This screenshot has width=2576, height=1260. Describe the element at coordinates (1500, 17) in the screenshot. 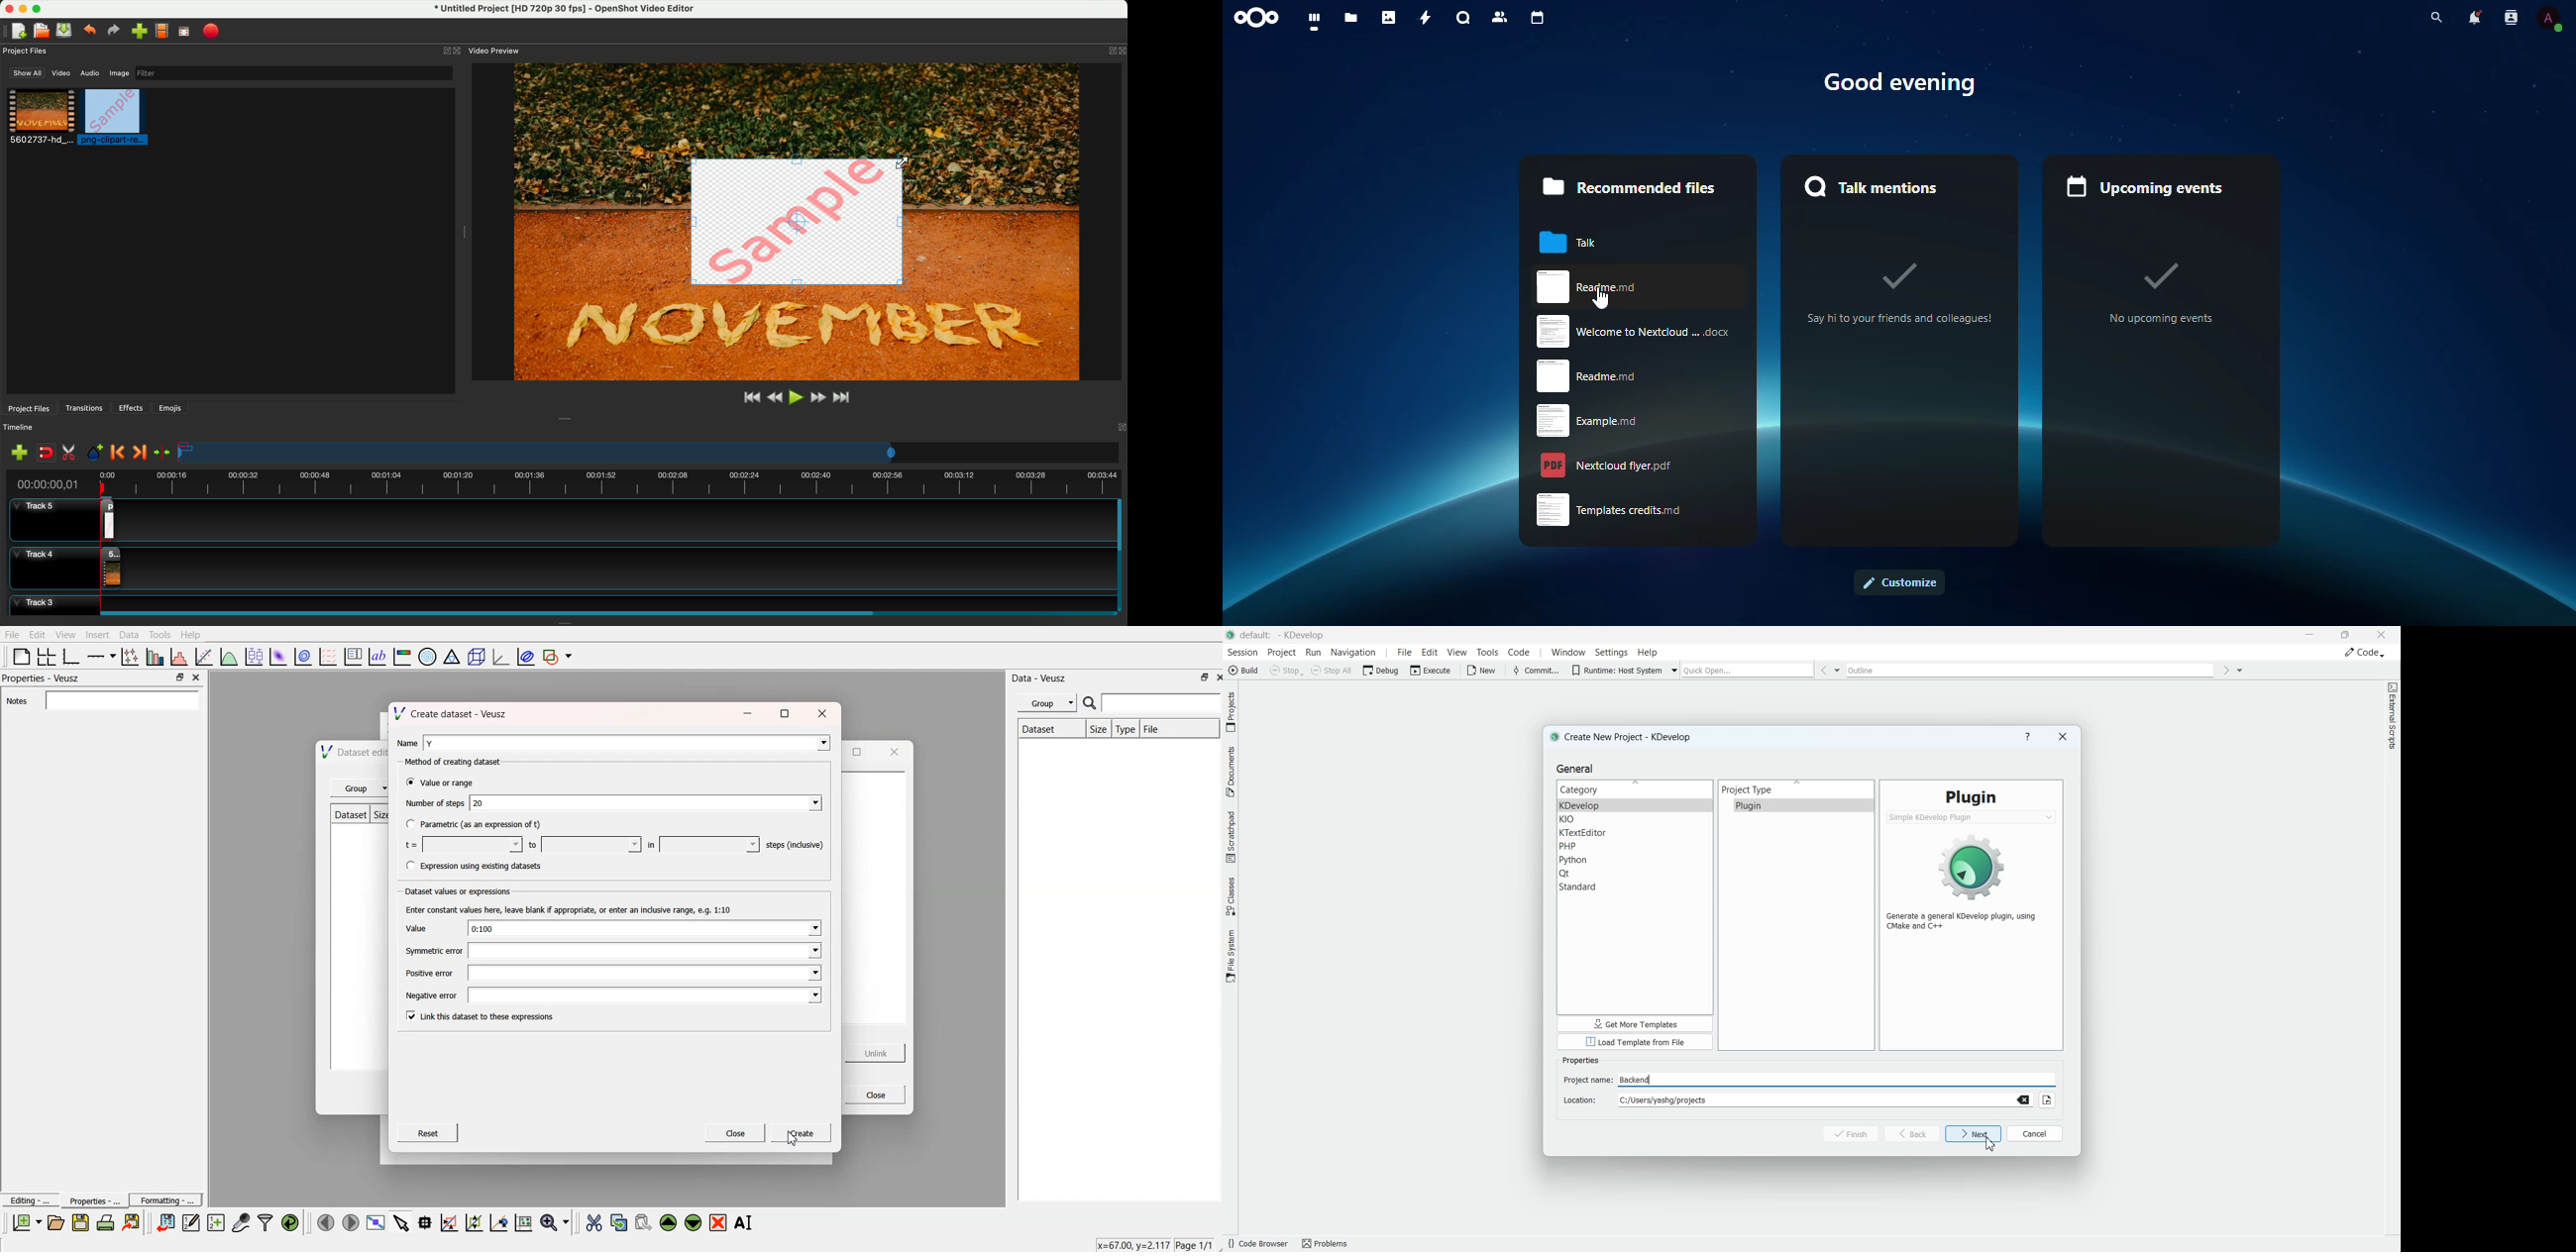

I see `contacts` at that location.